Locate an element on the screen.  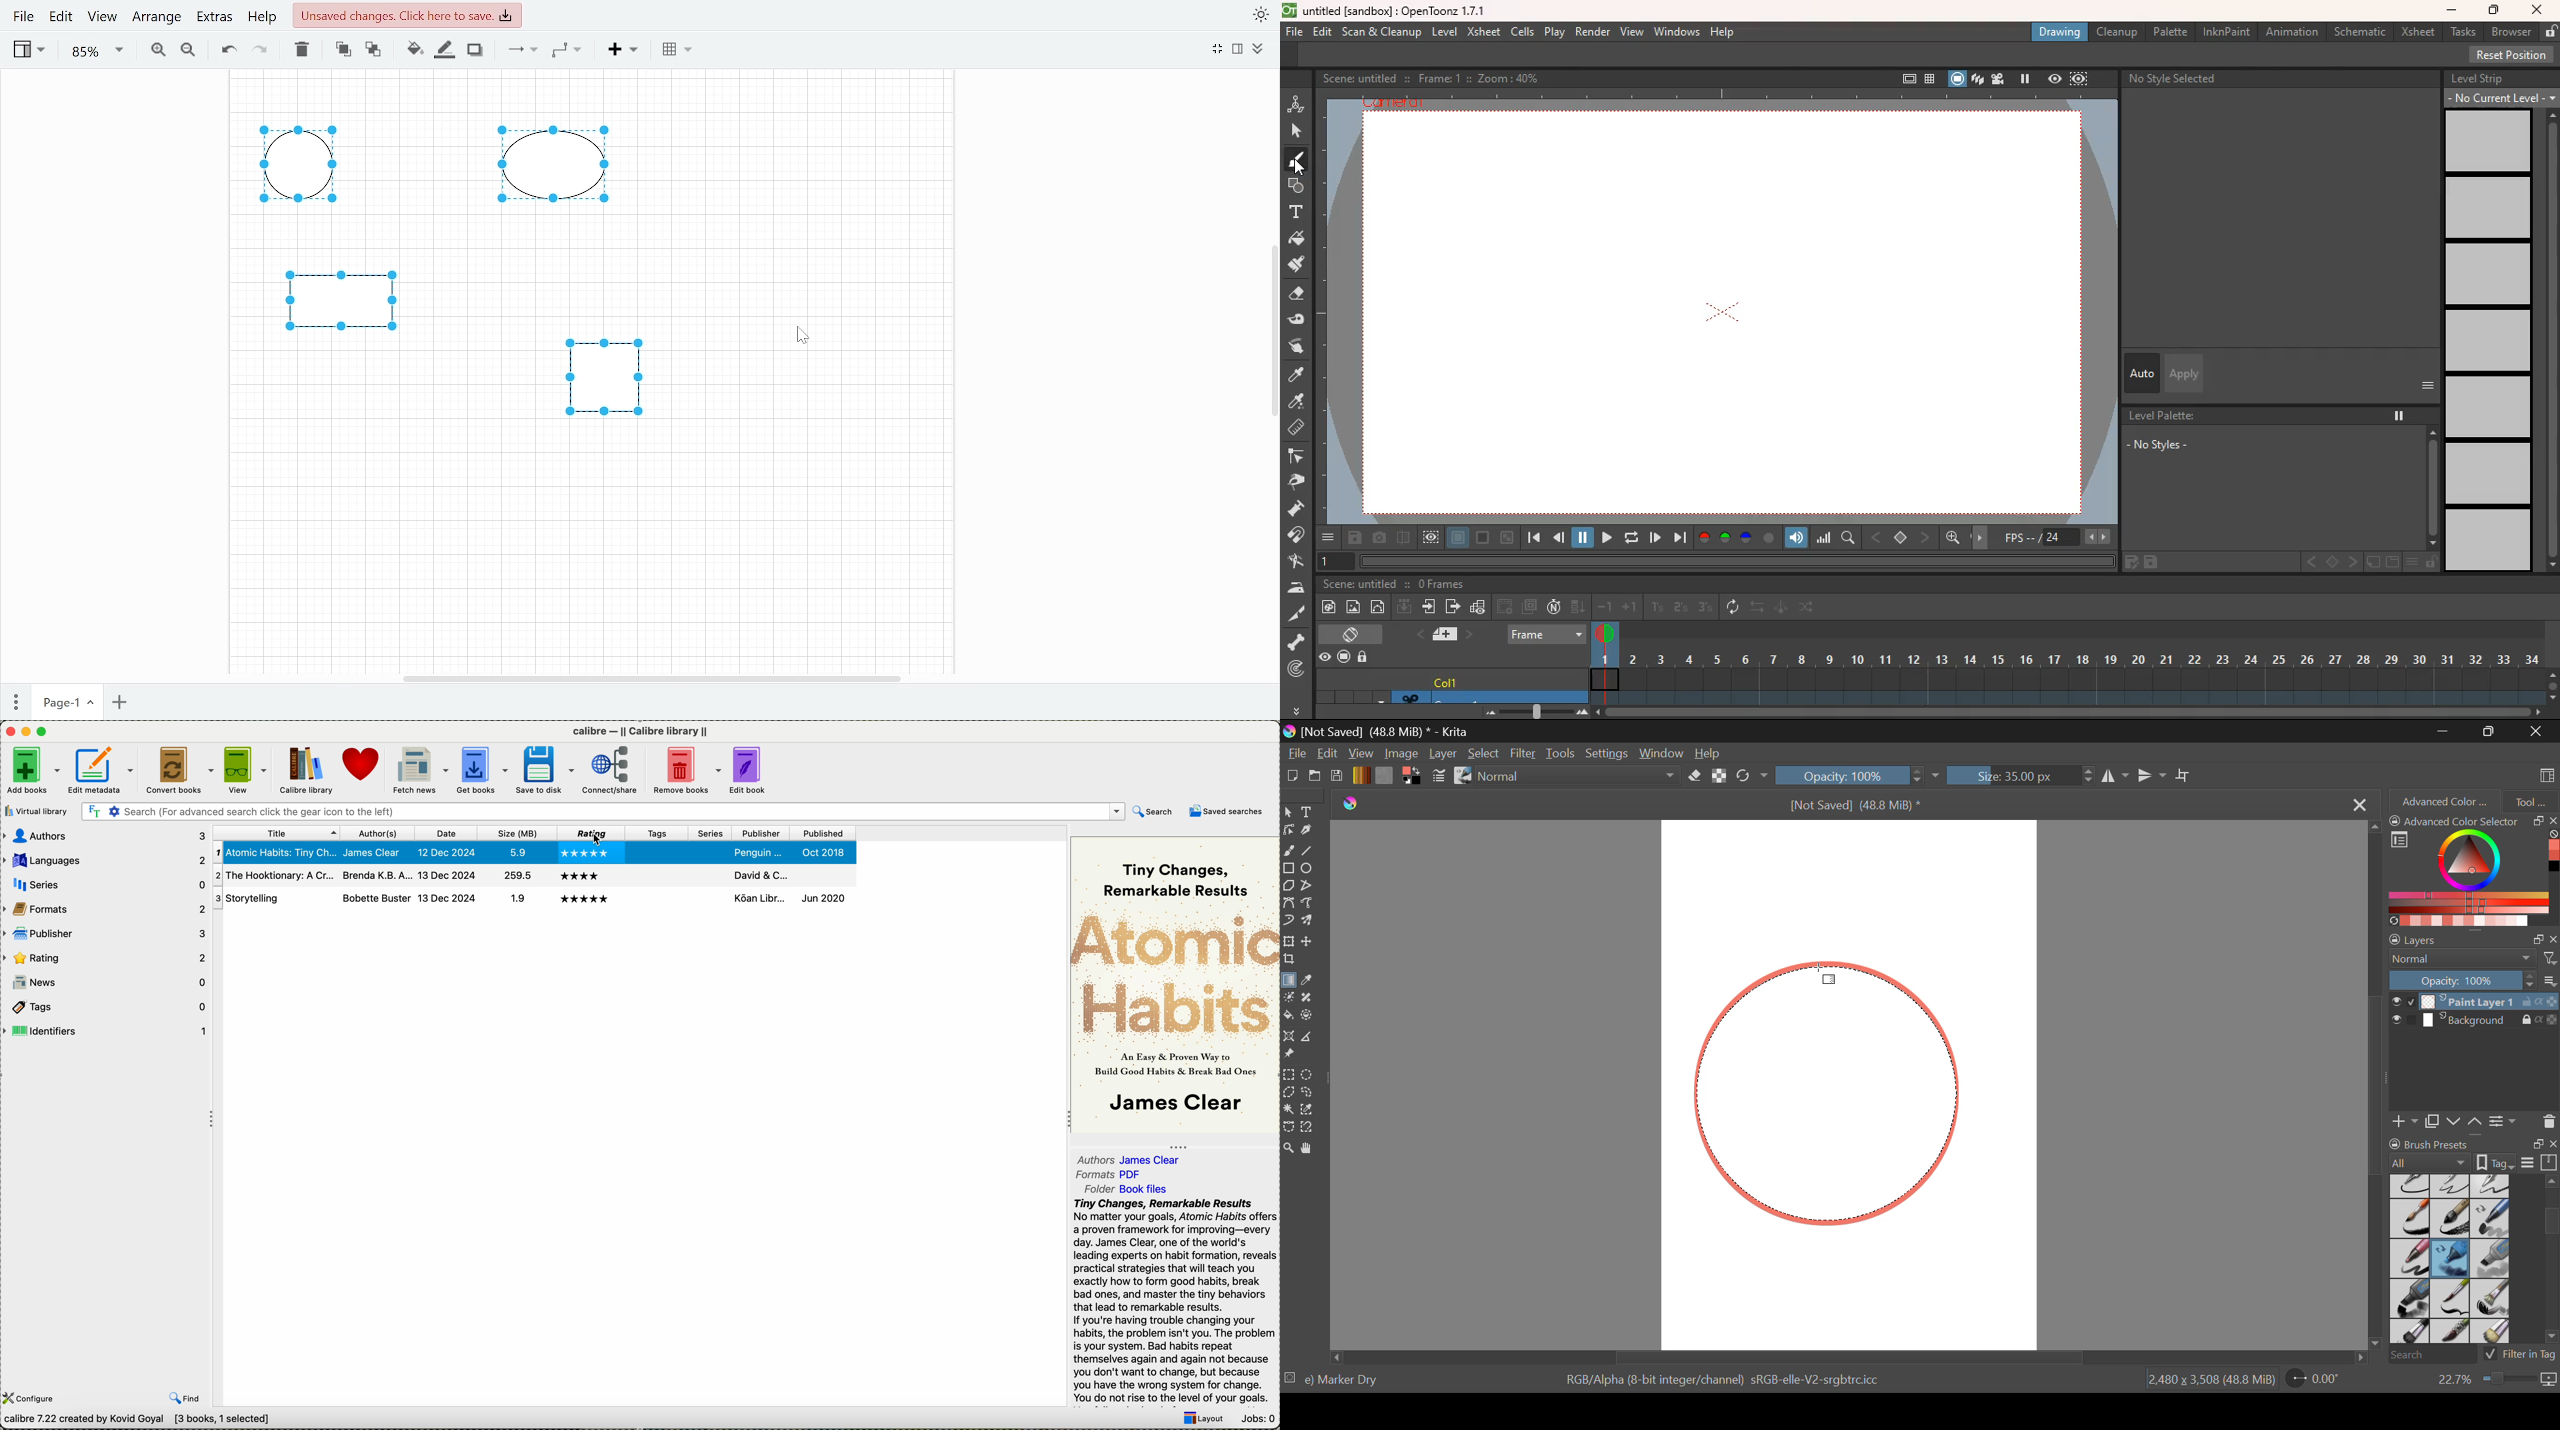
help is located at coordinates (1724, 33).